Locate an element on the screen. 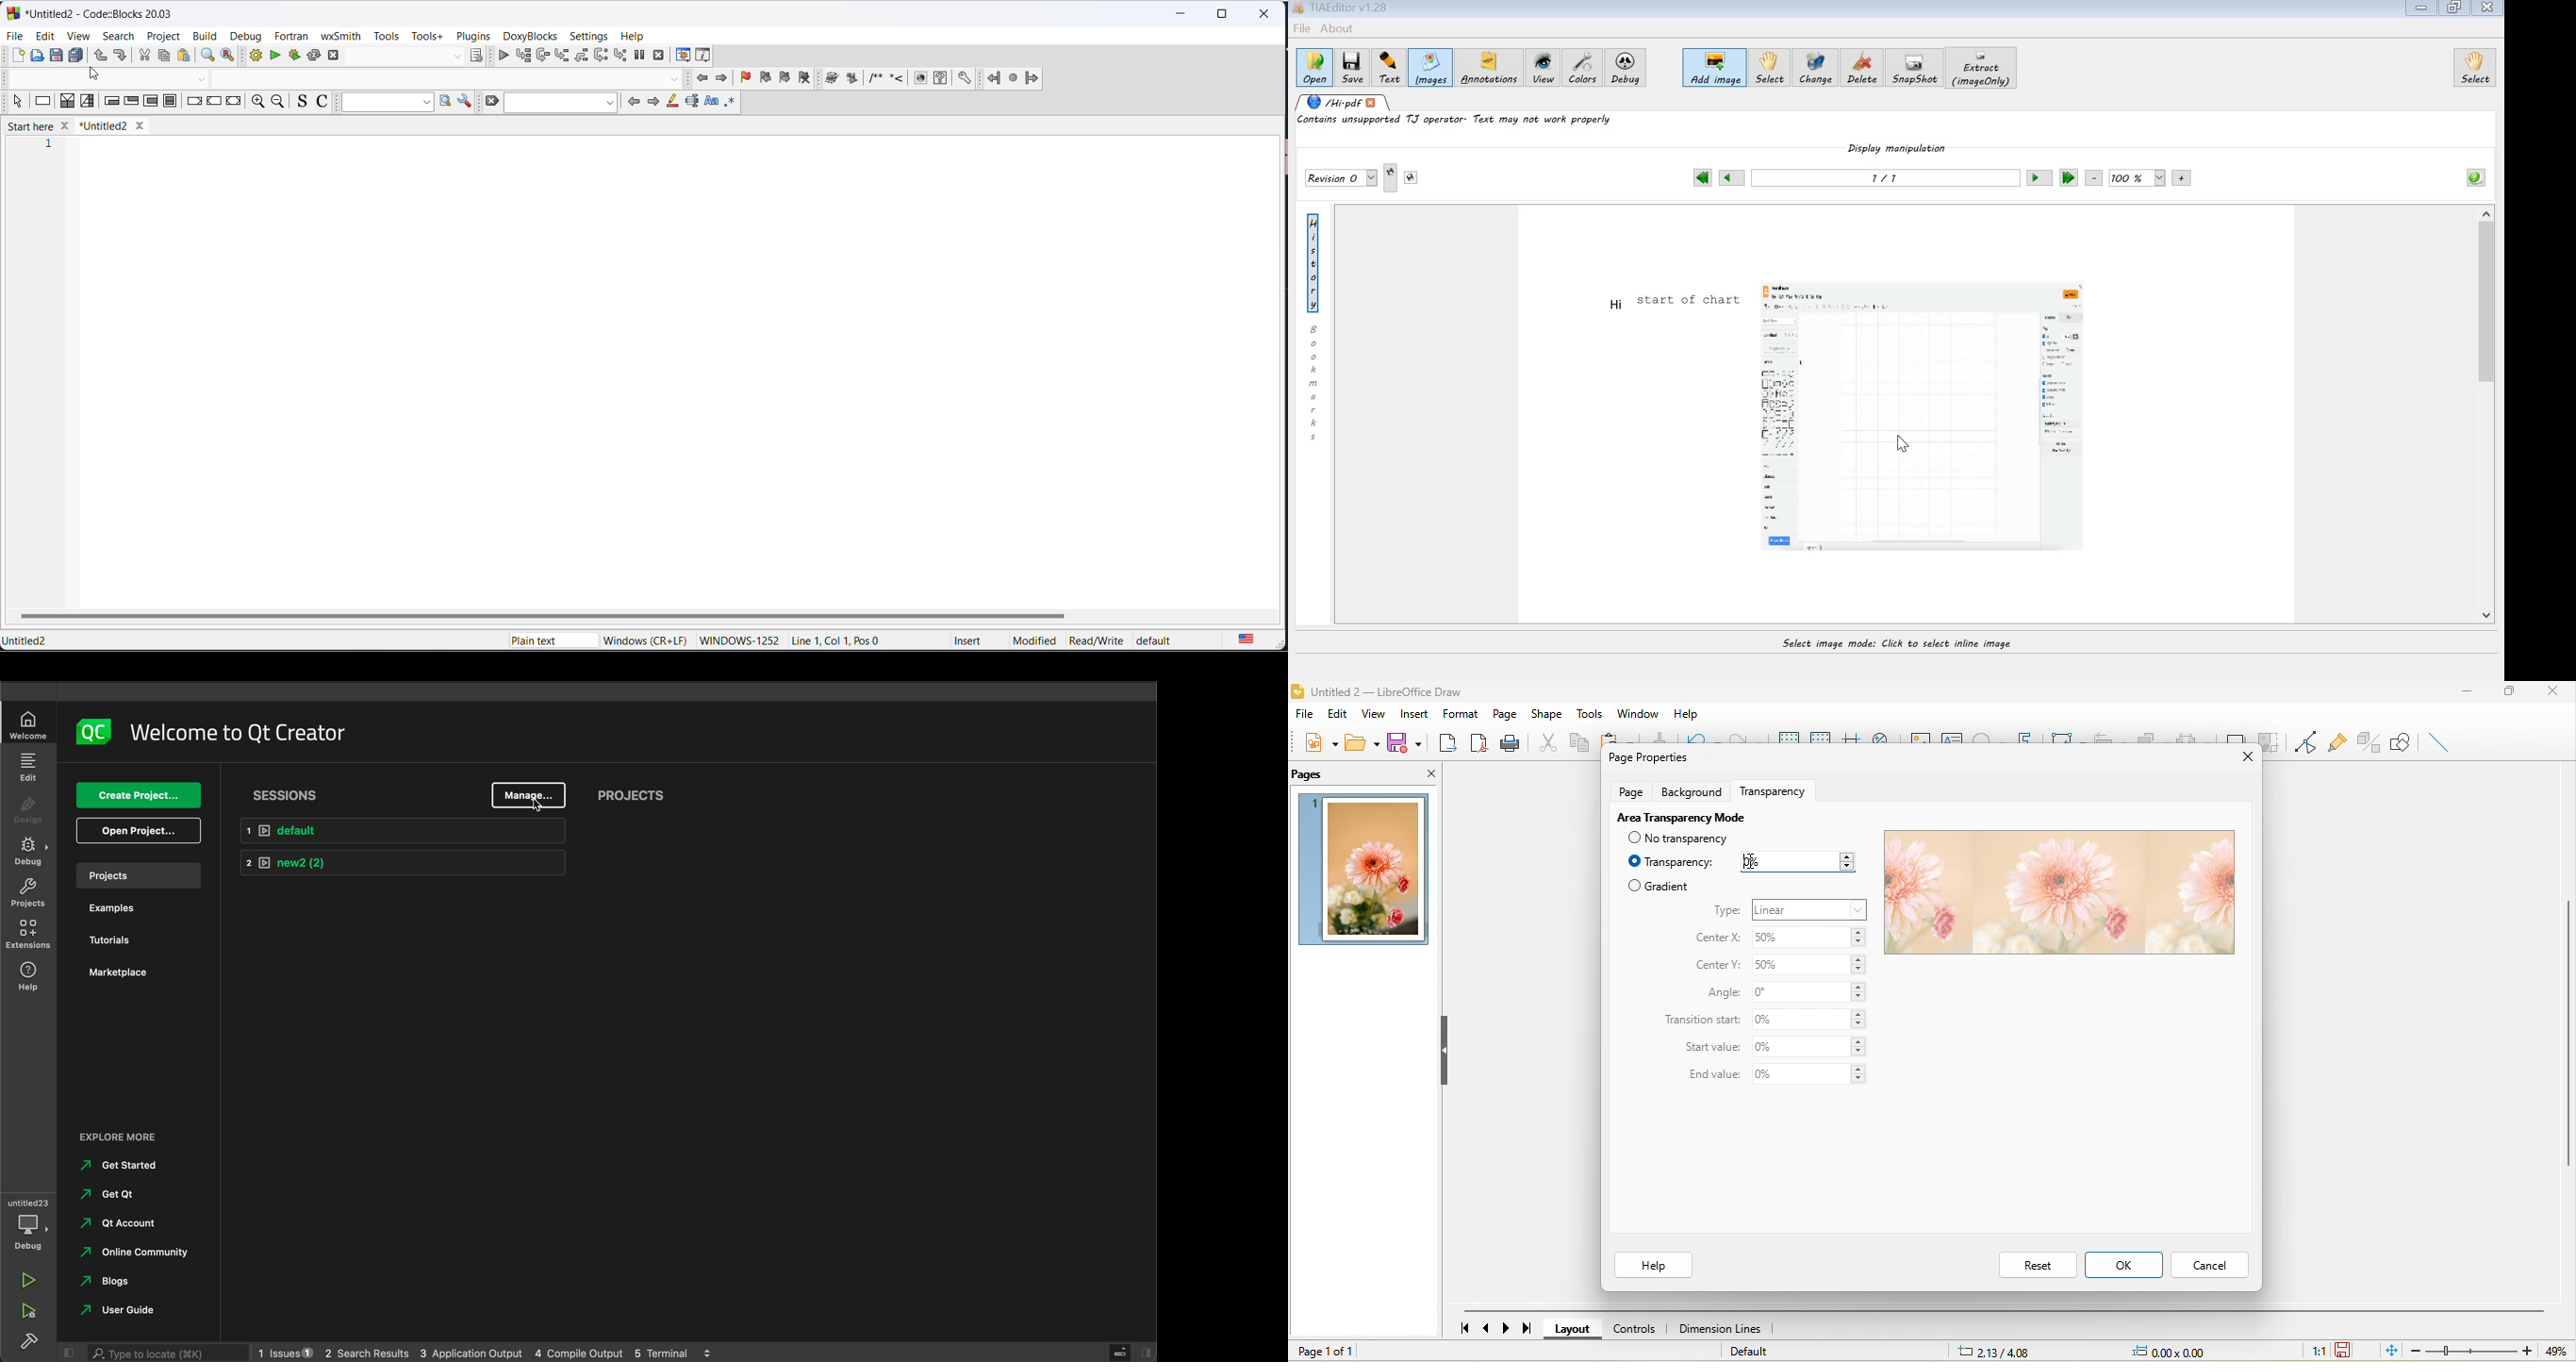 This screenshot has width=2576, height=1372. default is located at coordinates (1178, 639).